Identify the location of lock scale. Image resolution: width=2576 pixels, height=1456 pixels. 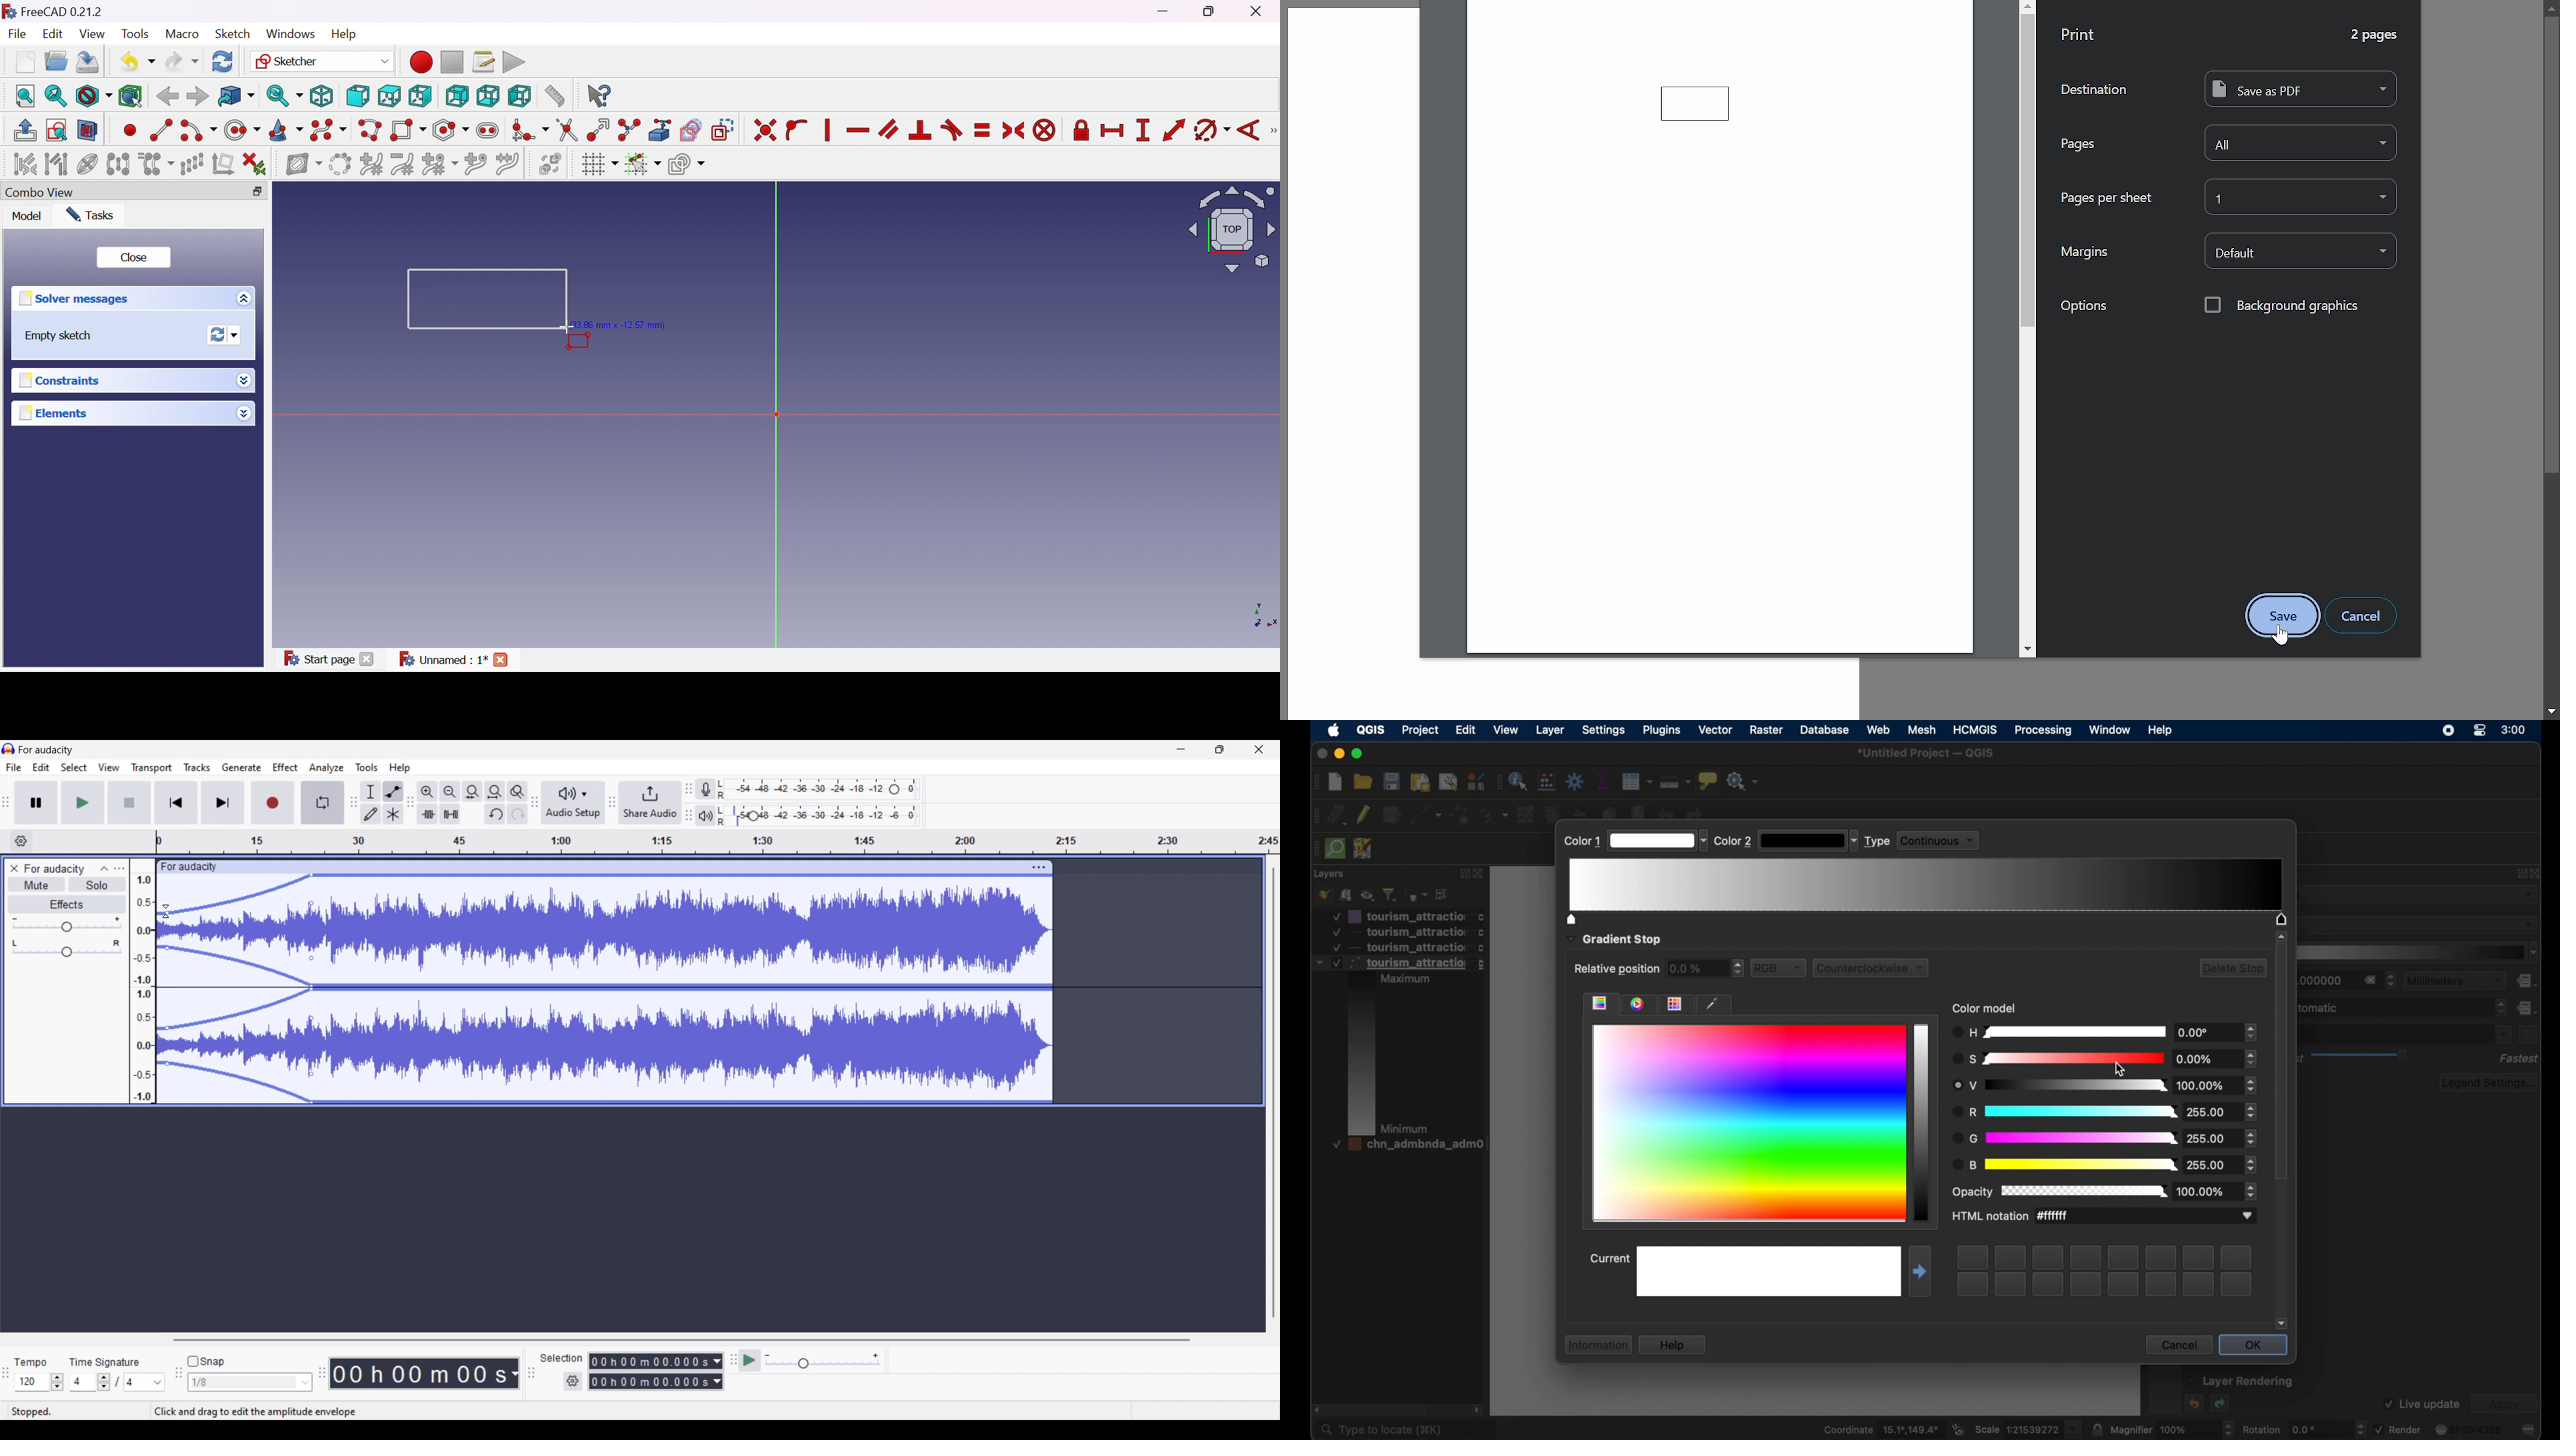
(2097, 1429).